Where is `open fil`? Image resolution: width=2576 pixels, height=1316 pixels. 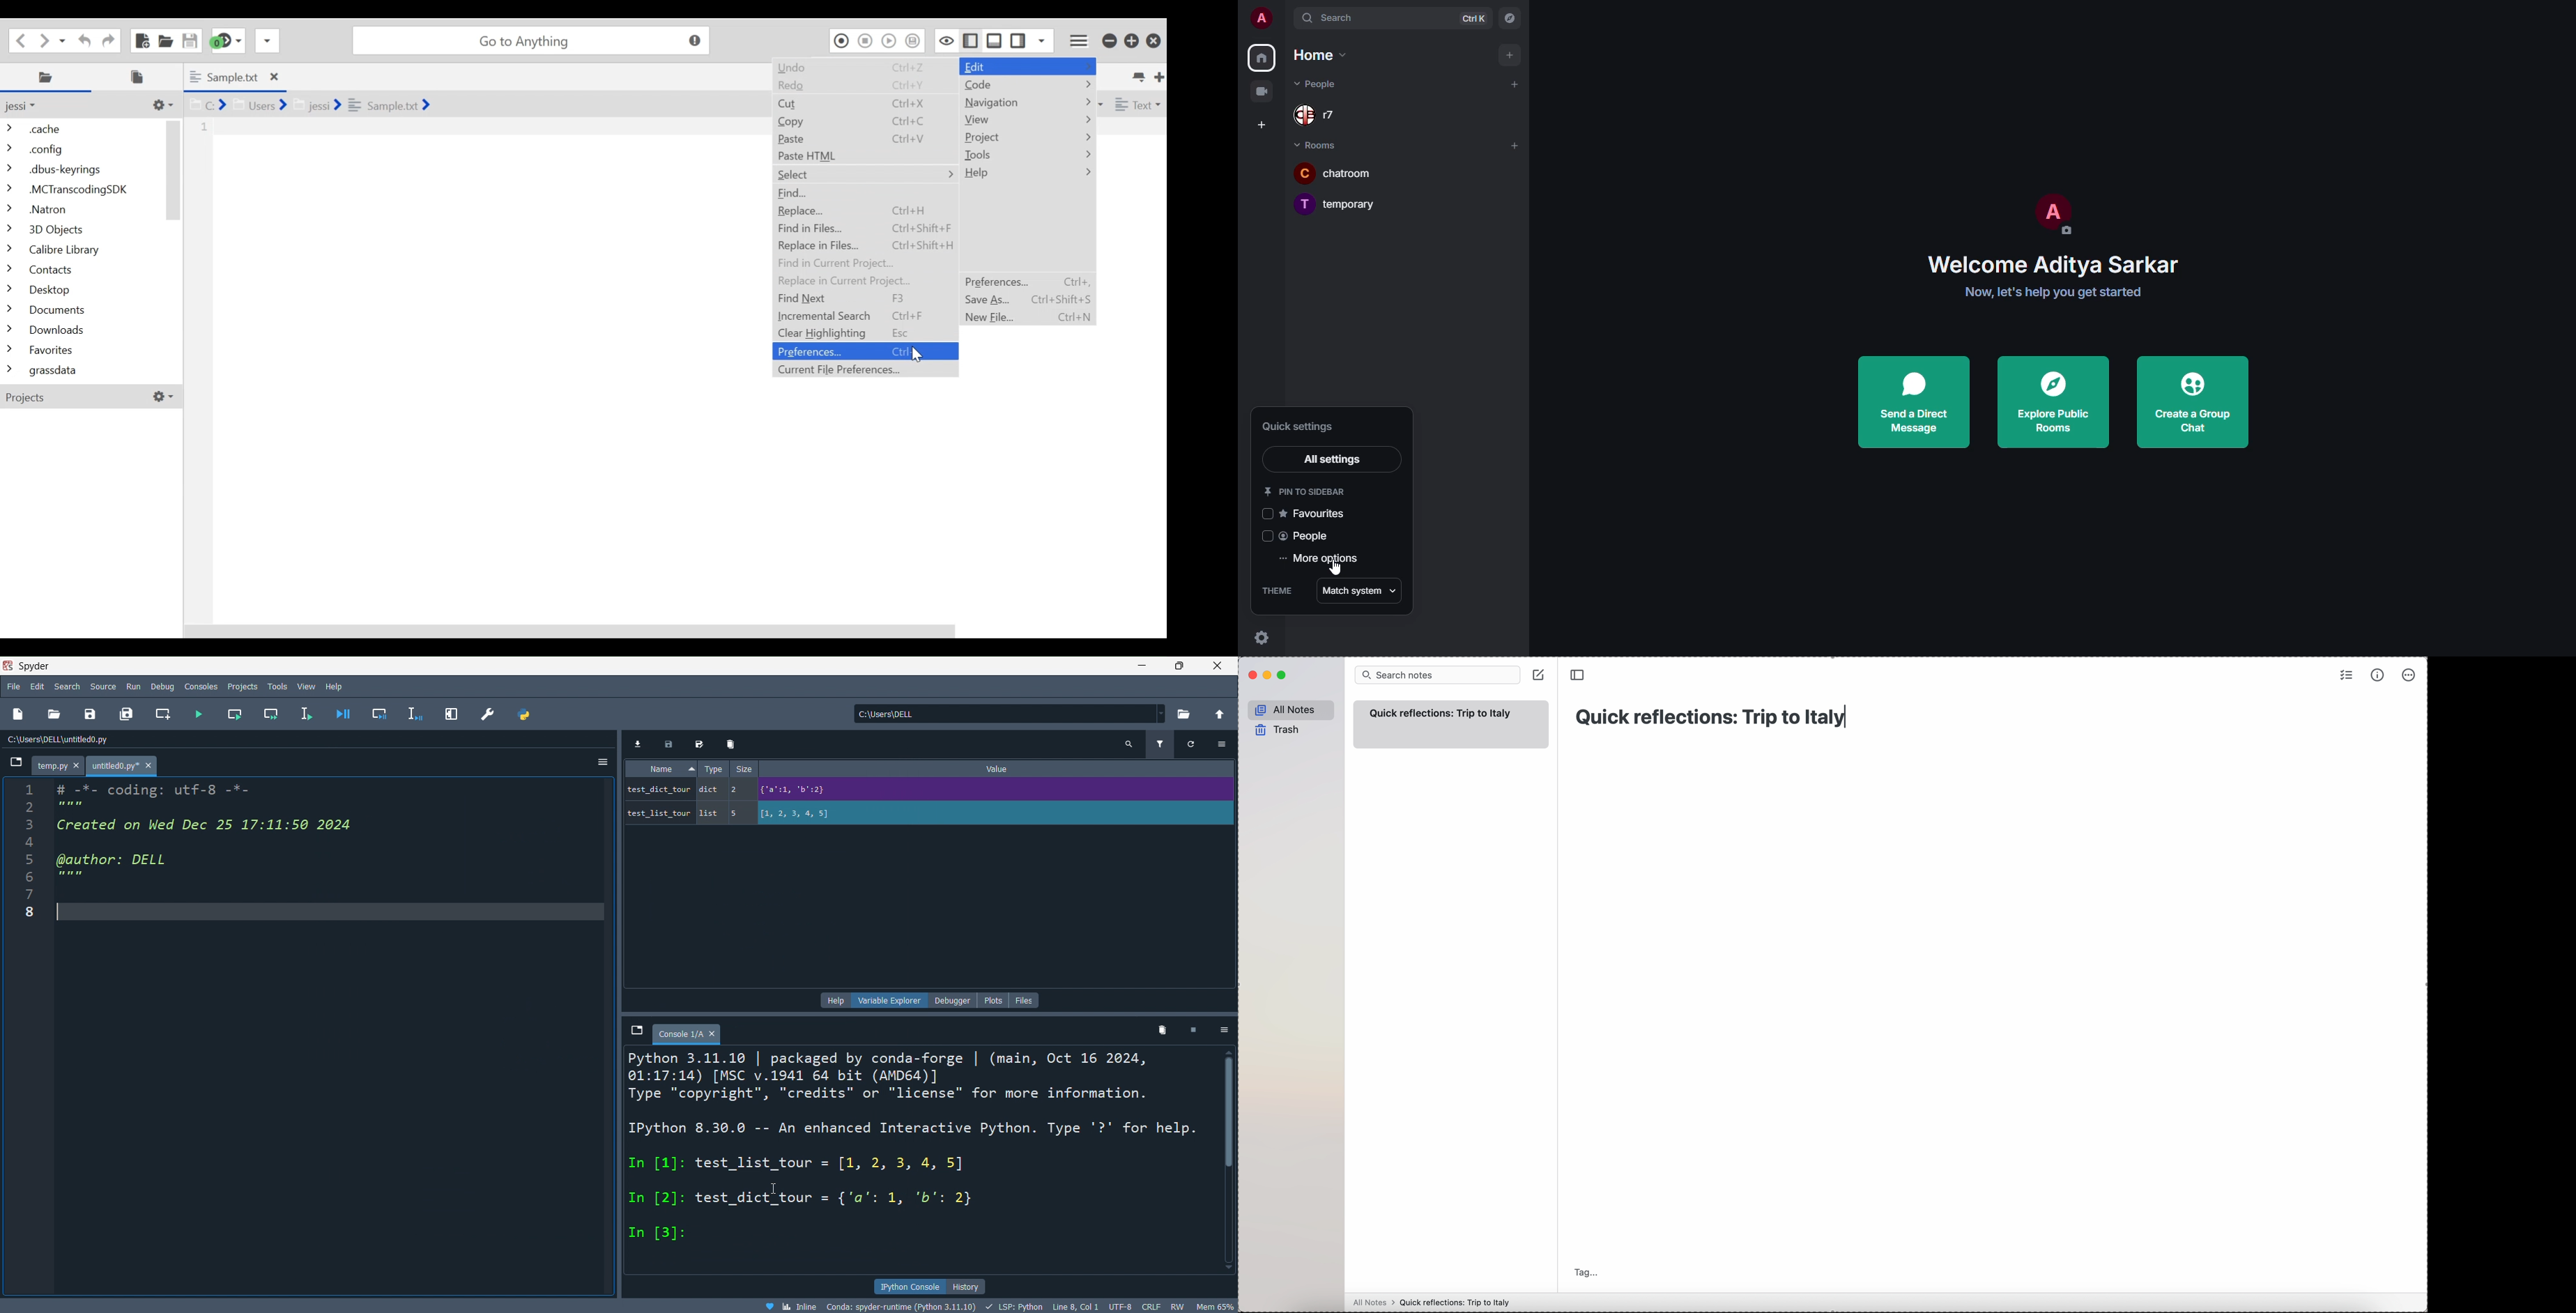 open fil is located at coordinates (57, 715).